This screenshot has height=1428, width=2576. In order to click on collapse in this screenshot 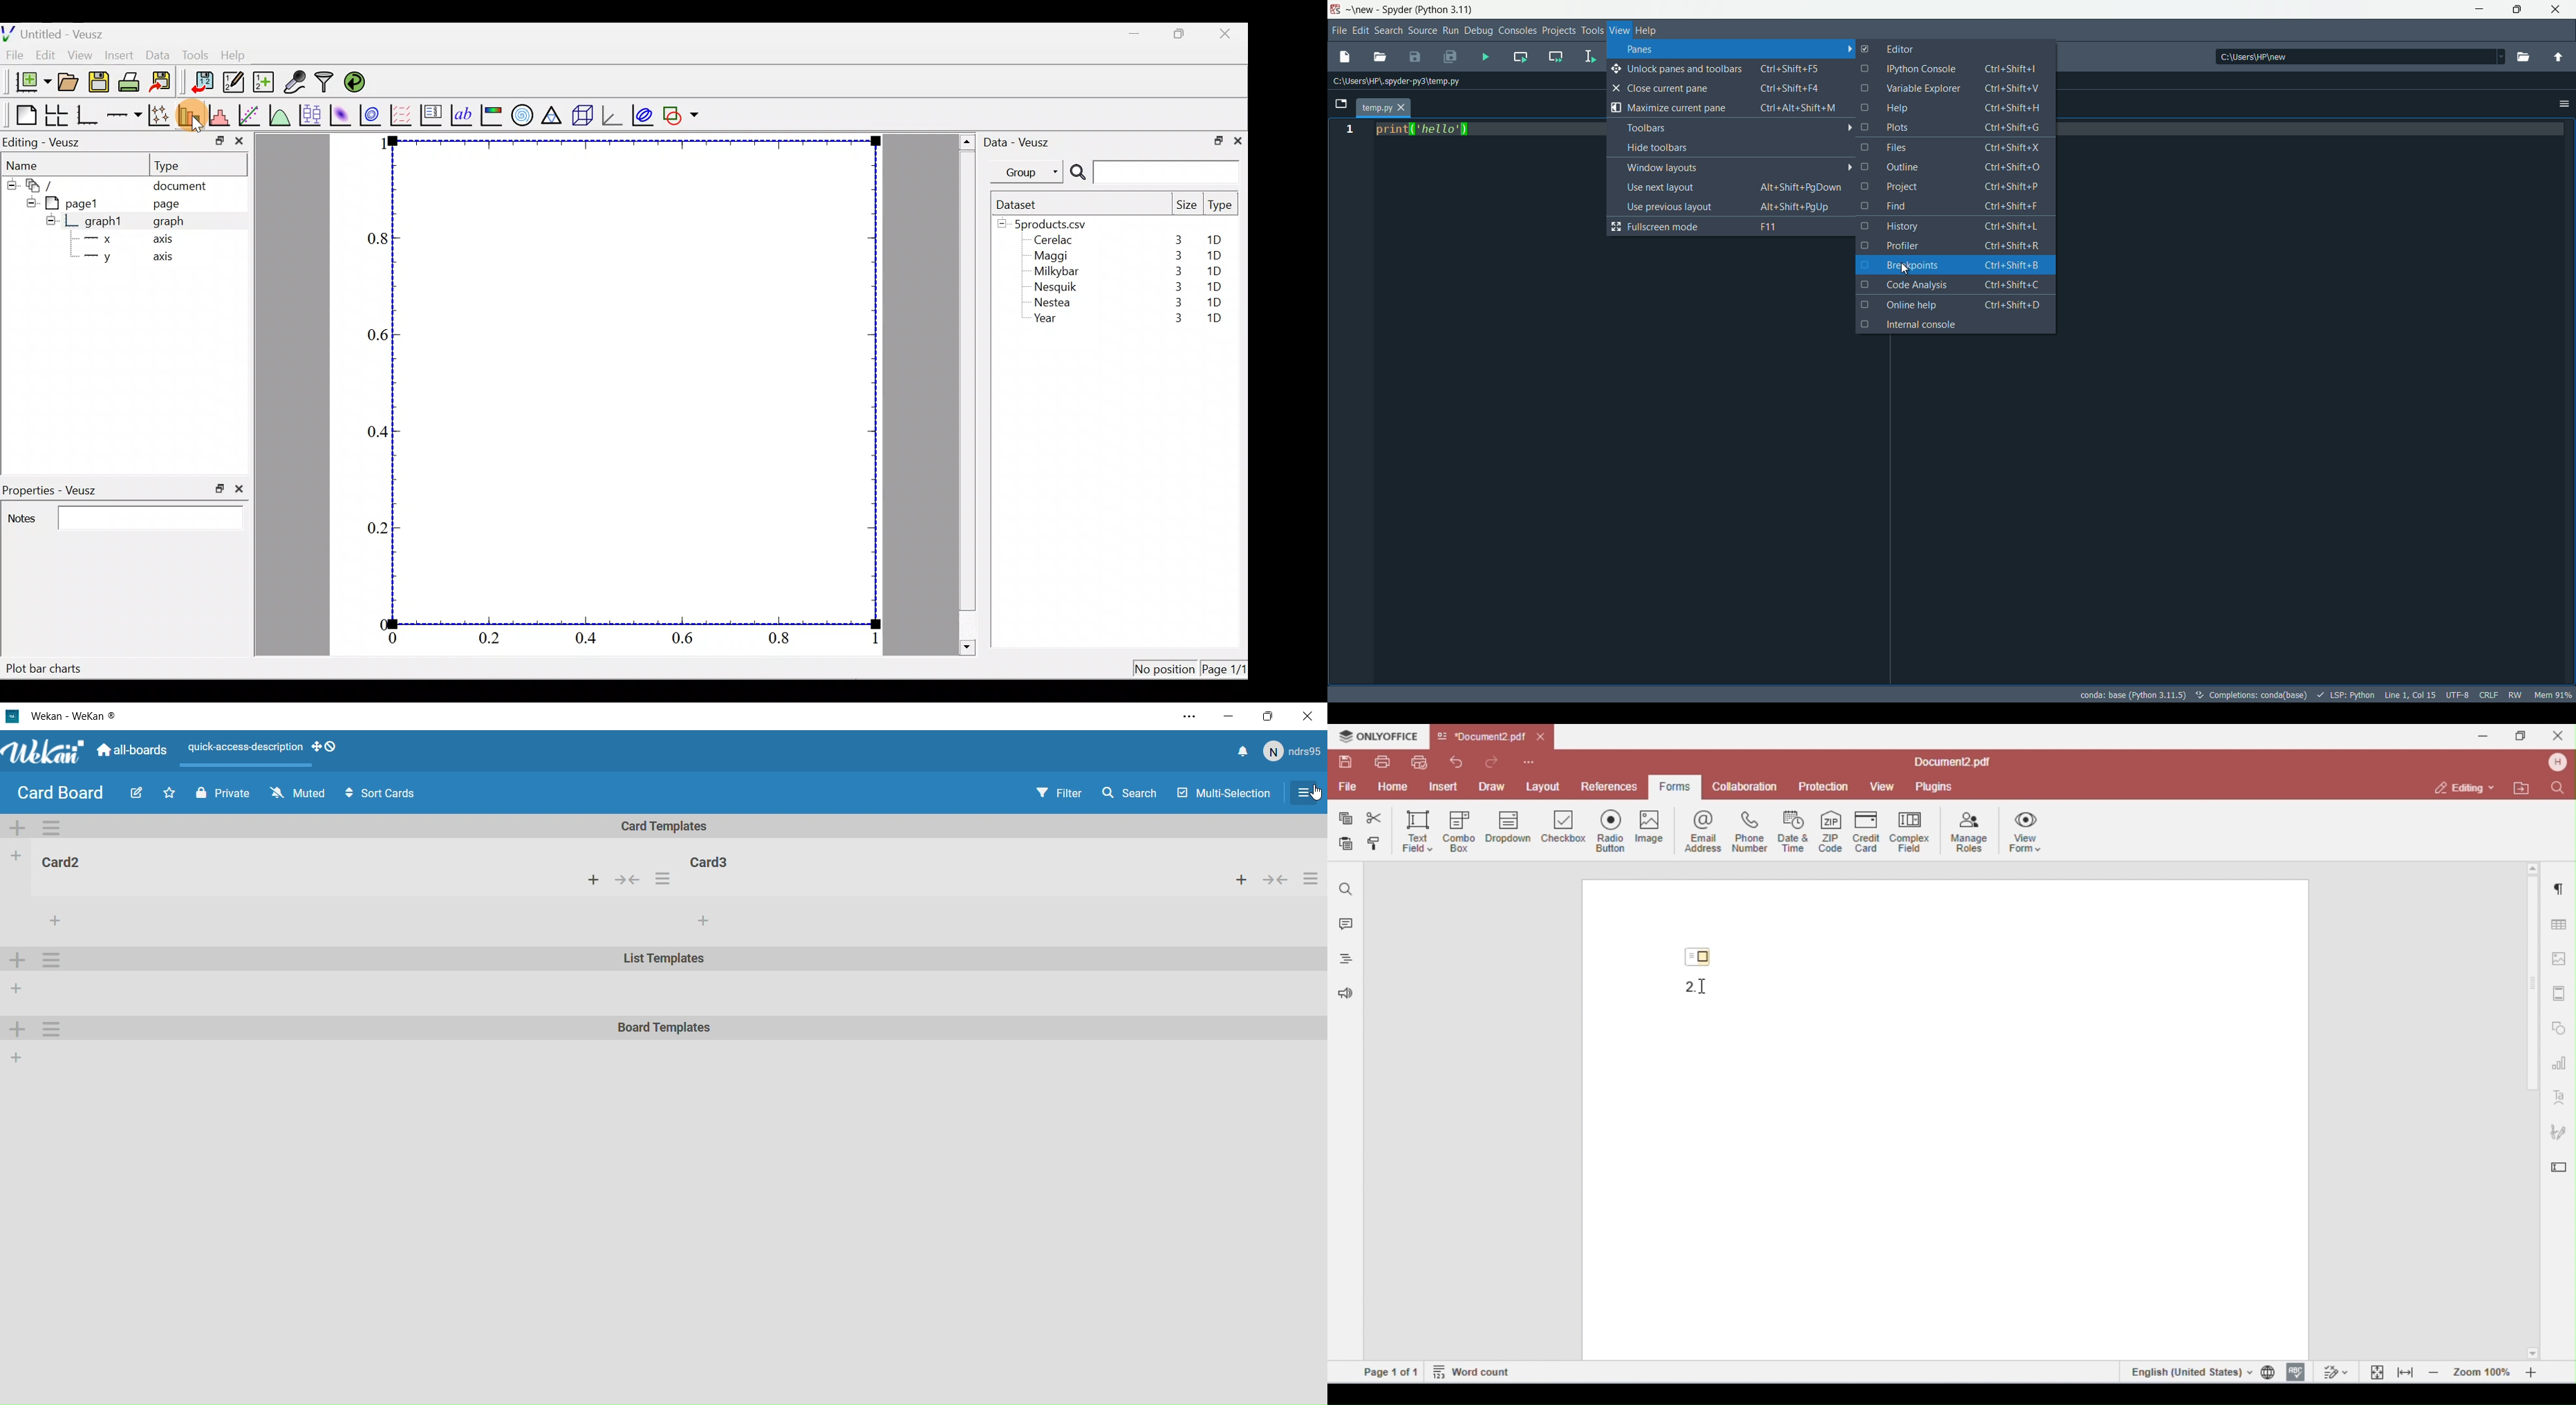, I will do `click(631, 880)`.